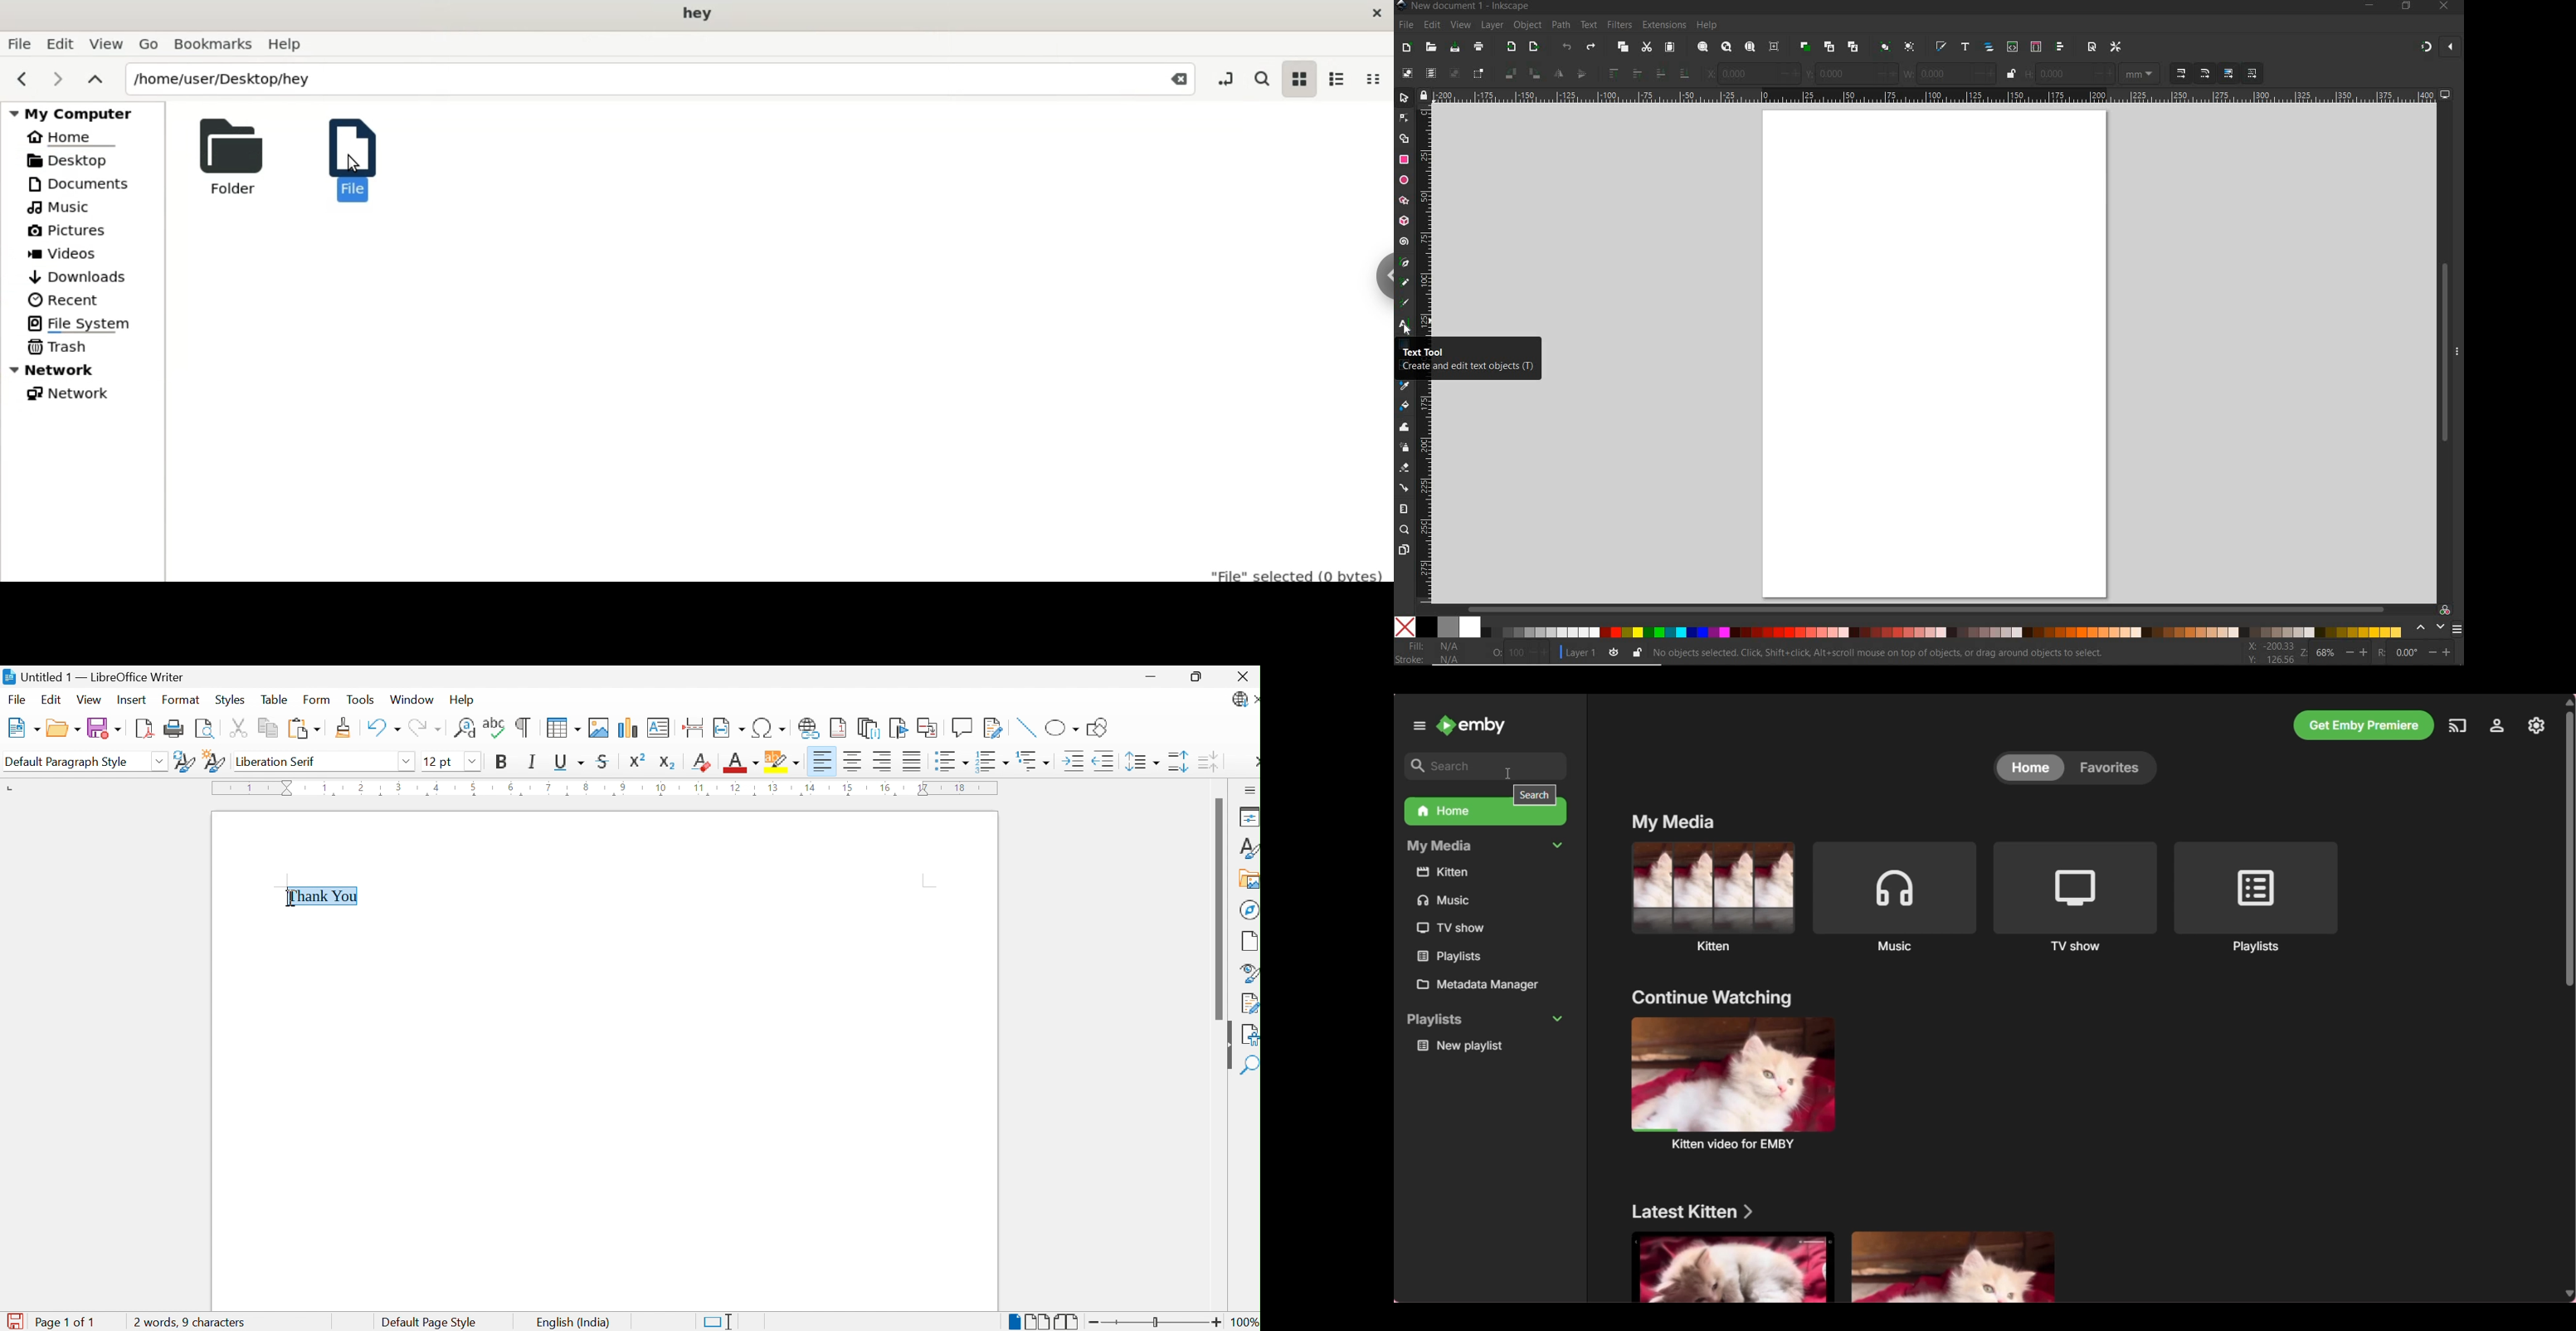  Describe the element at coordinates (85, 110) in the screenshot. I see `my computer` at that location.